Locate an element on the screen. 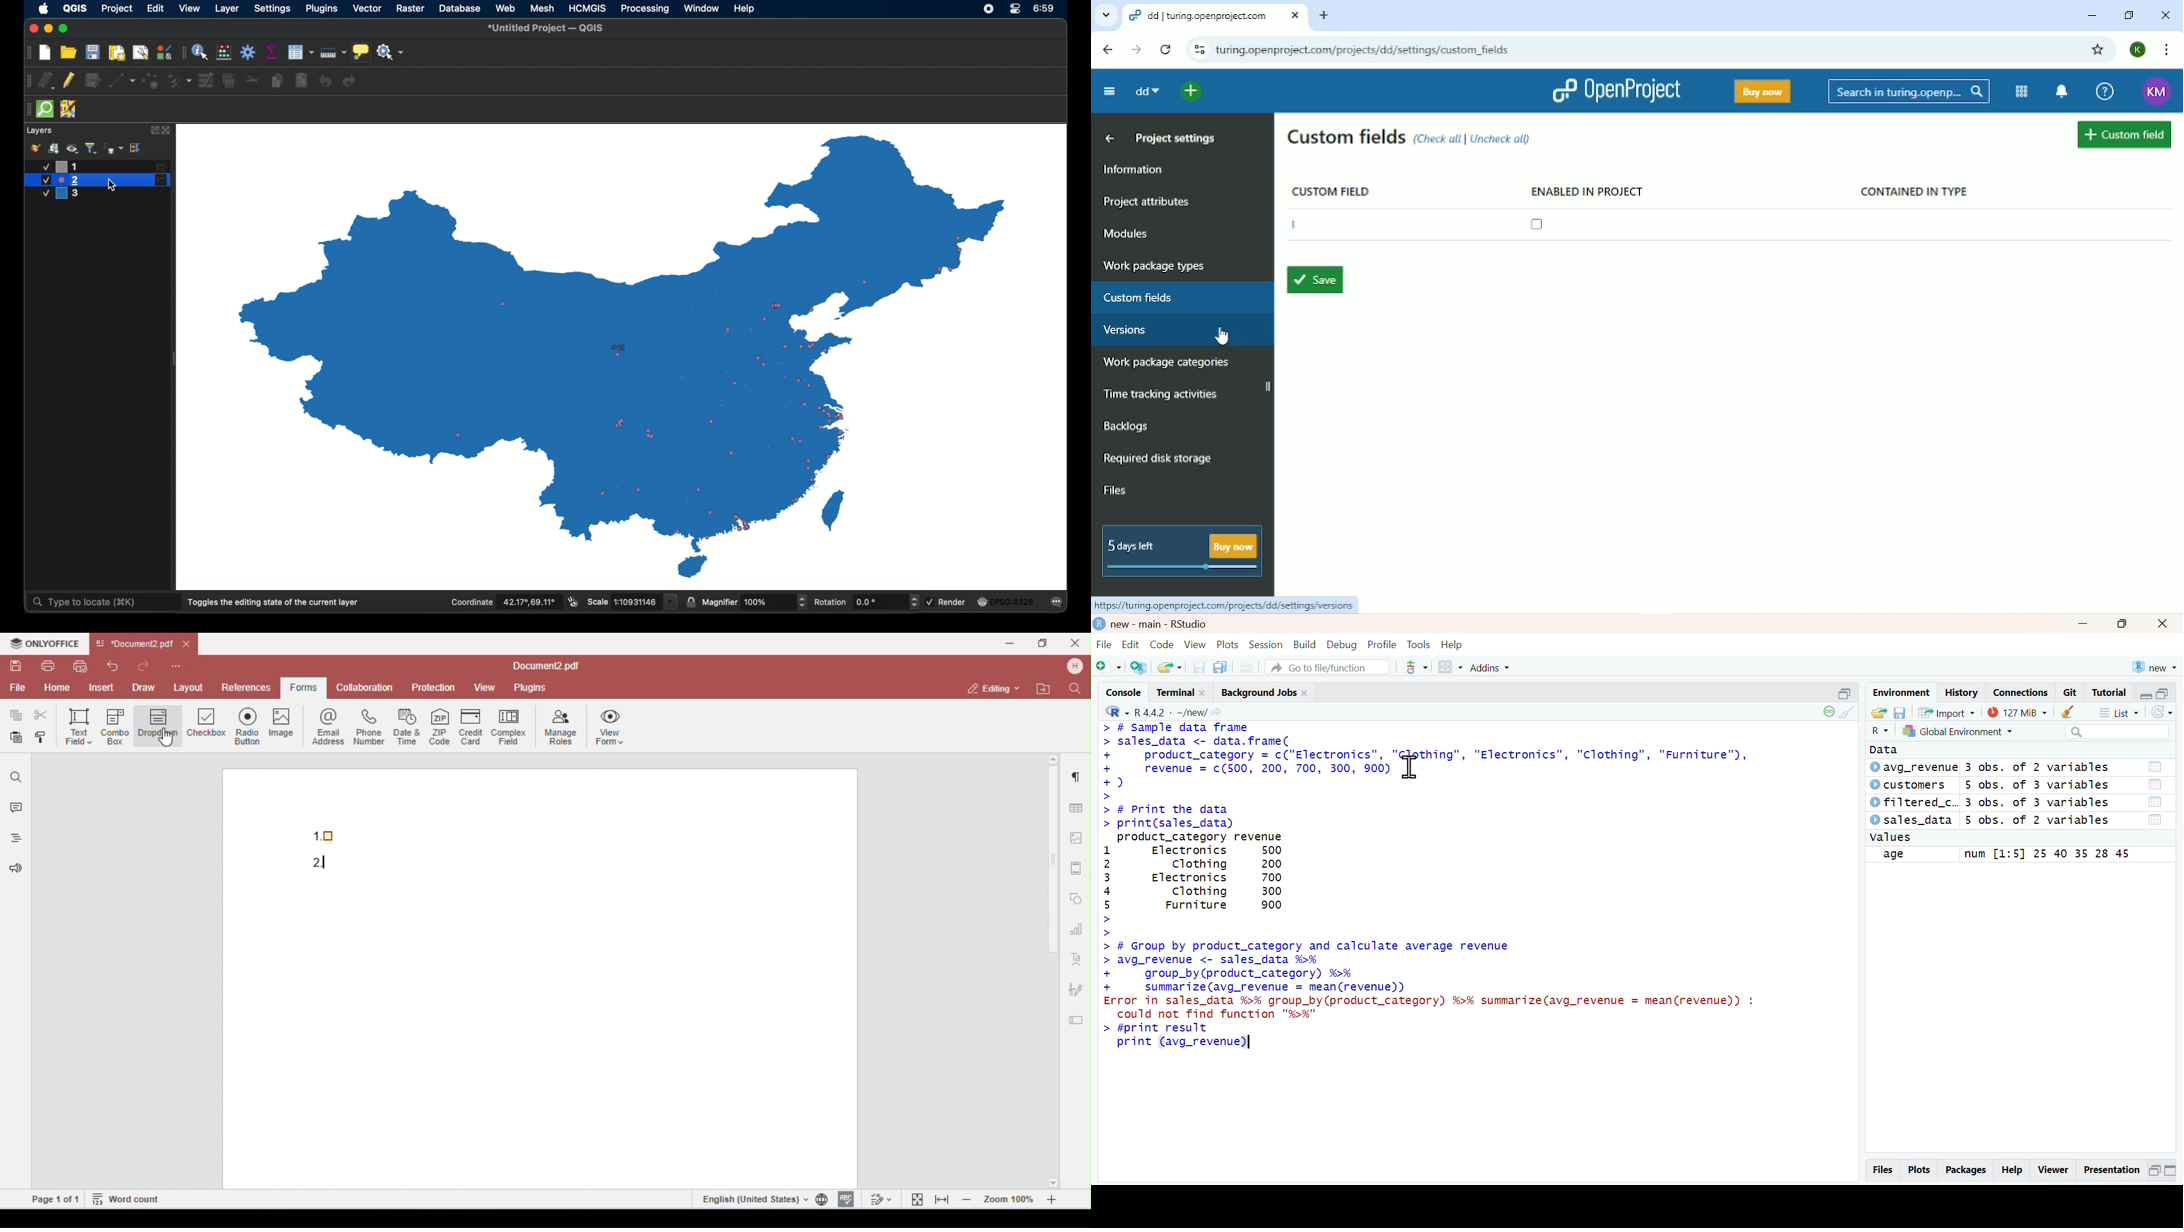 The image size is (2184, 1232). Select language - R Language is located at coordinates (1115, 712).